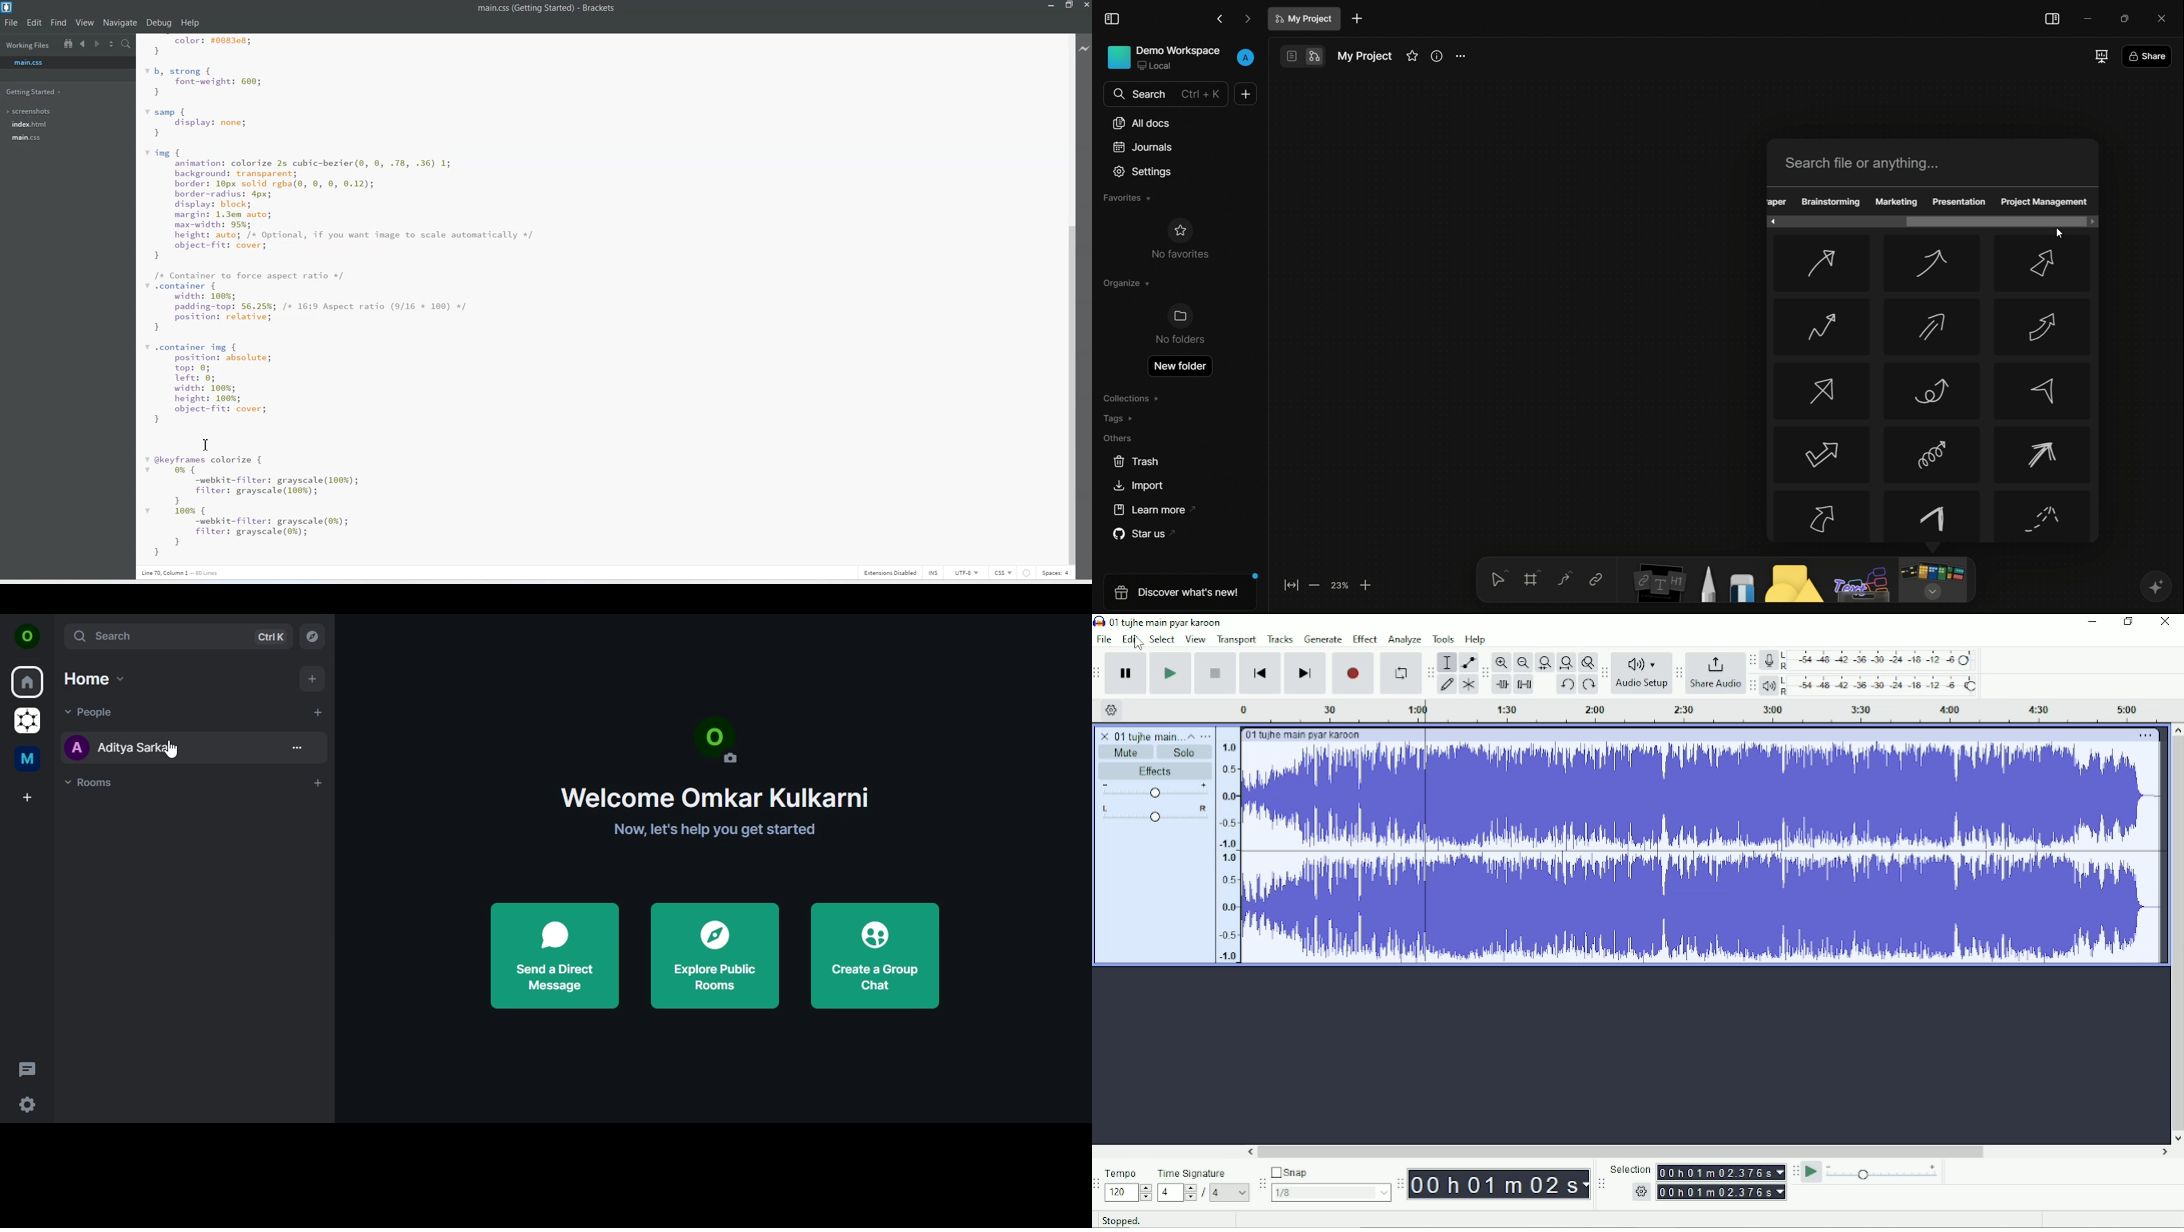  Describe the element at coordinates (120, 23) in the screenshot. I see `Navigate` at that location.